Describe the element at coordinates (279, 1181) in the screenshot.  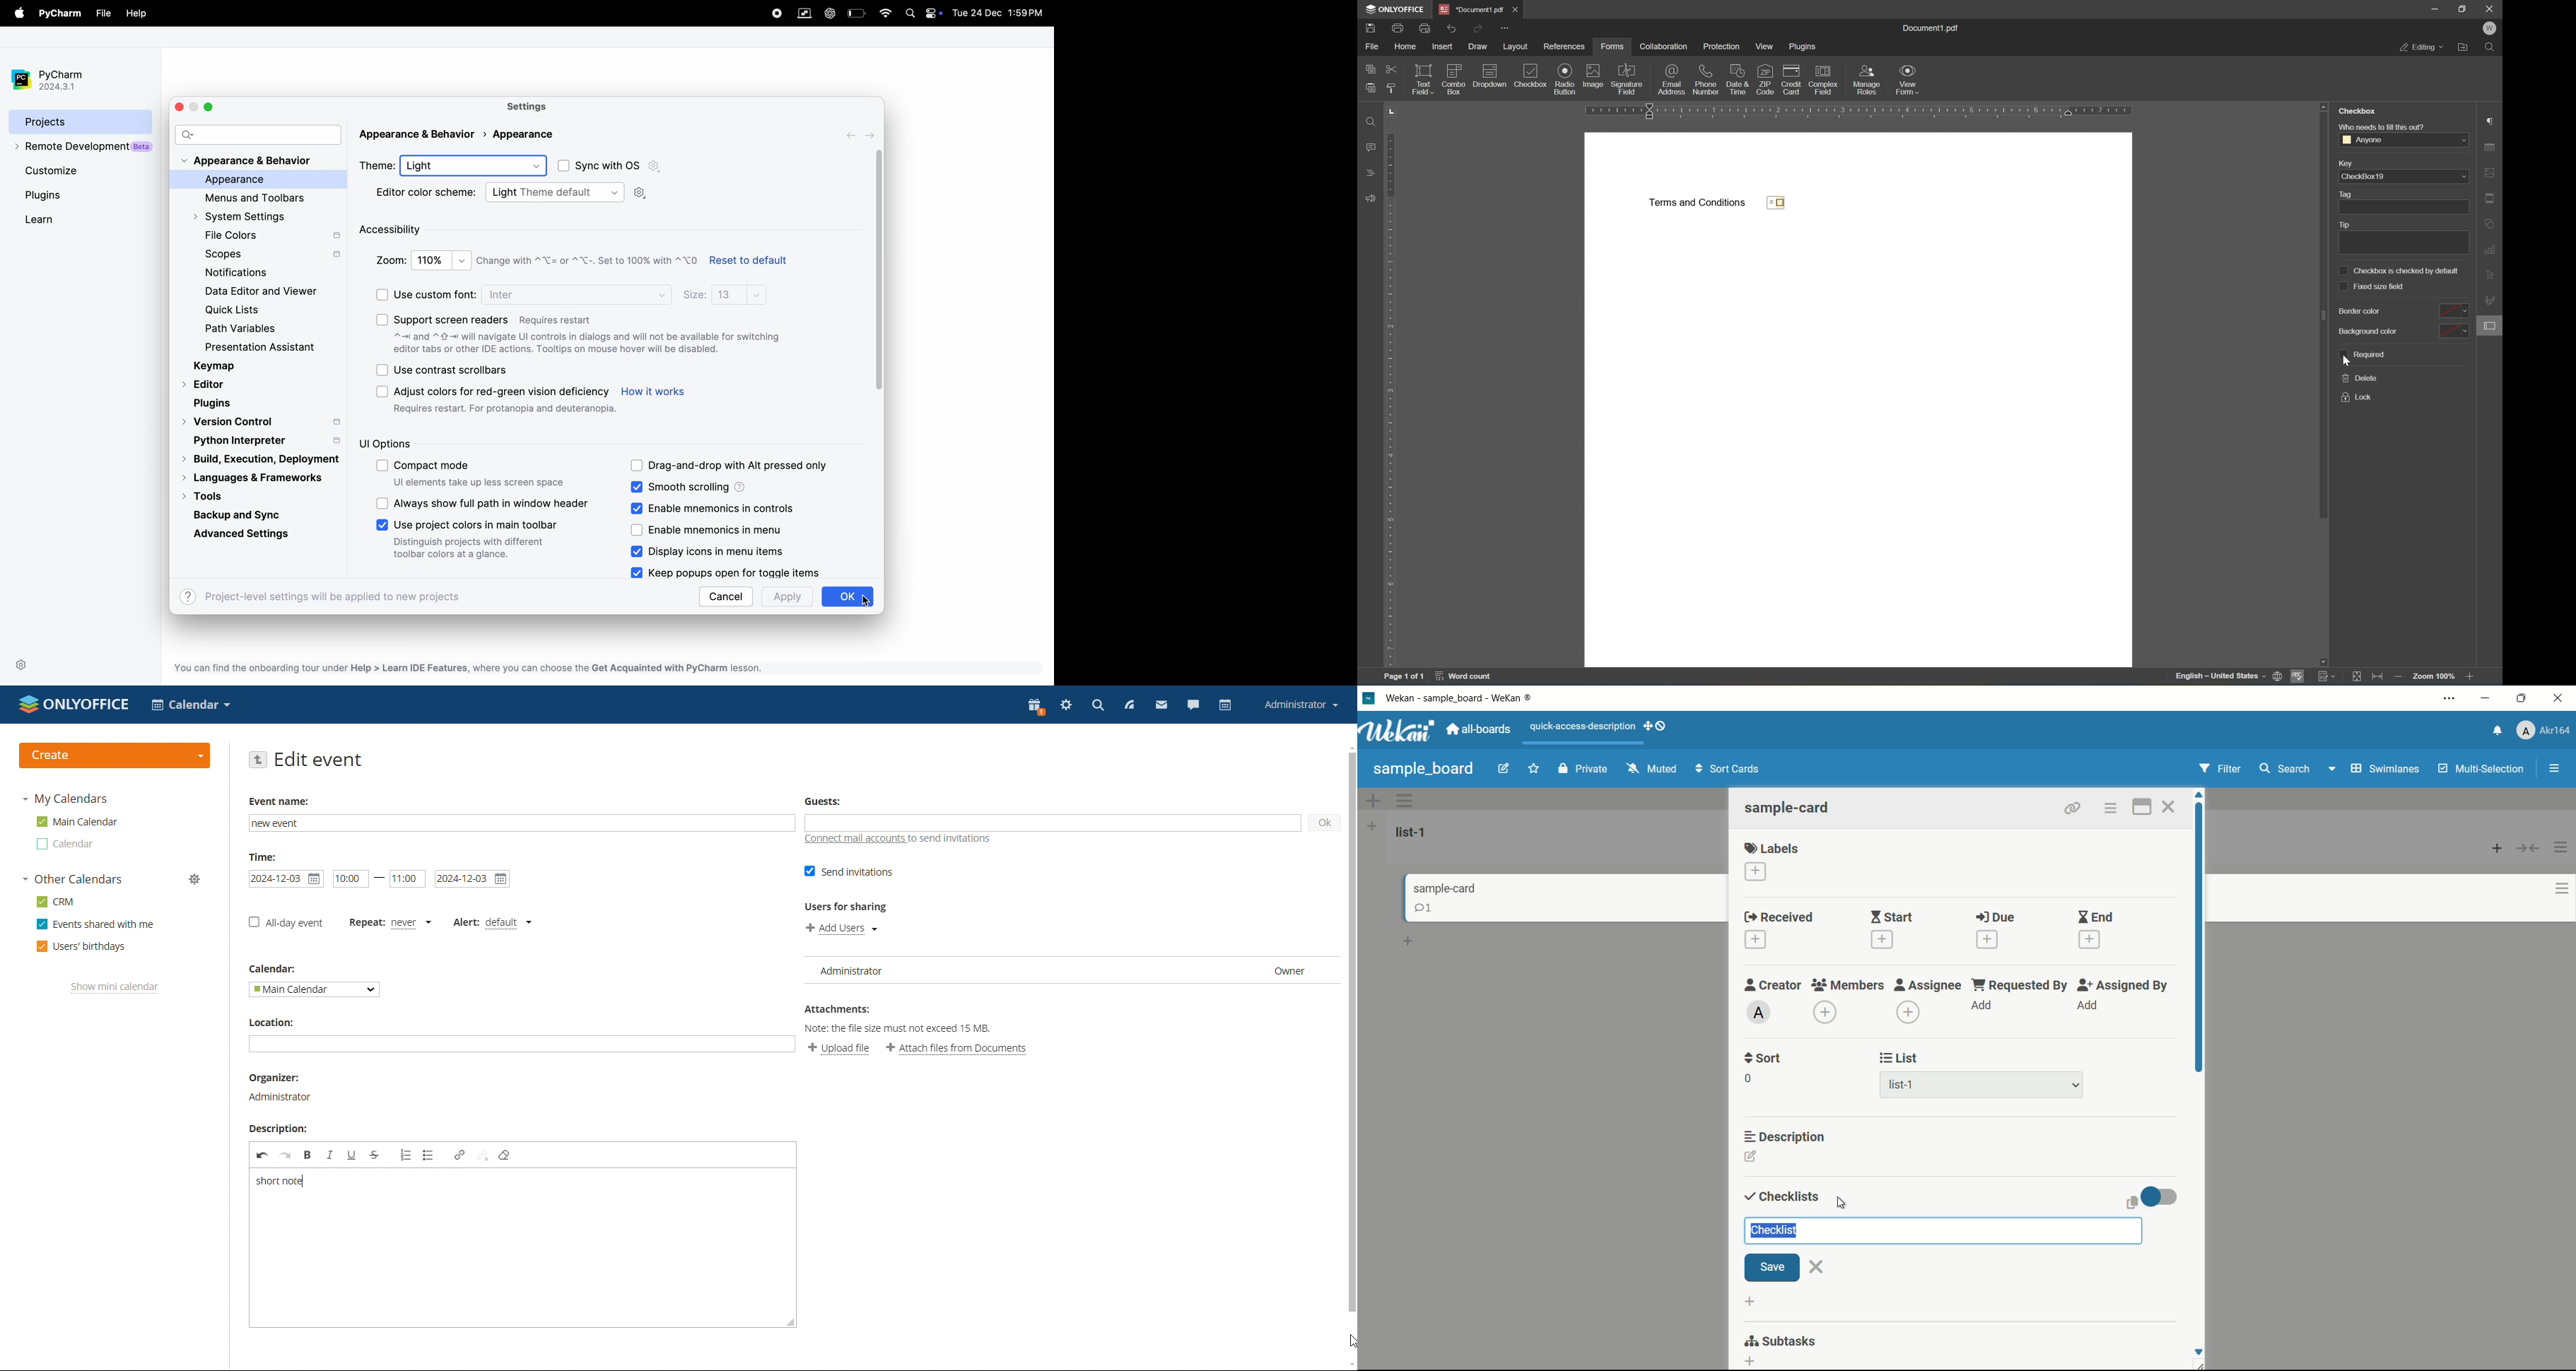
I see `note typed in` at that location.